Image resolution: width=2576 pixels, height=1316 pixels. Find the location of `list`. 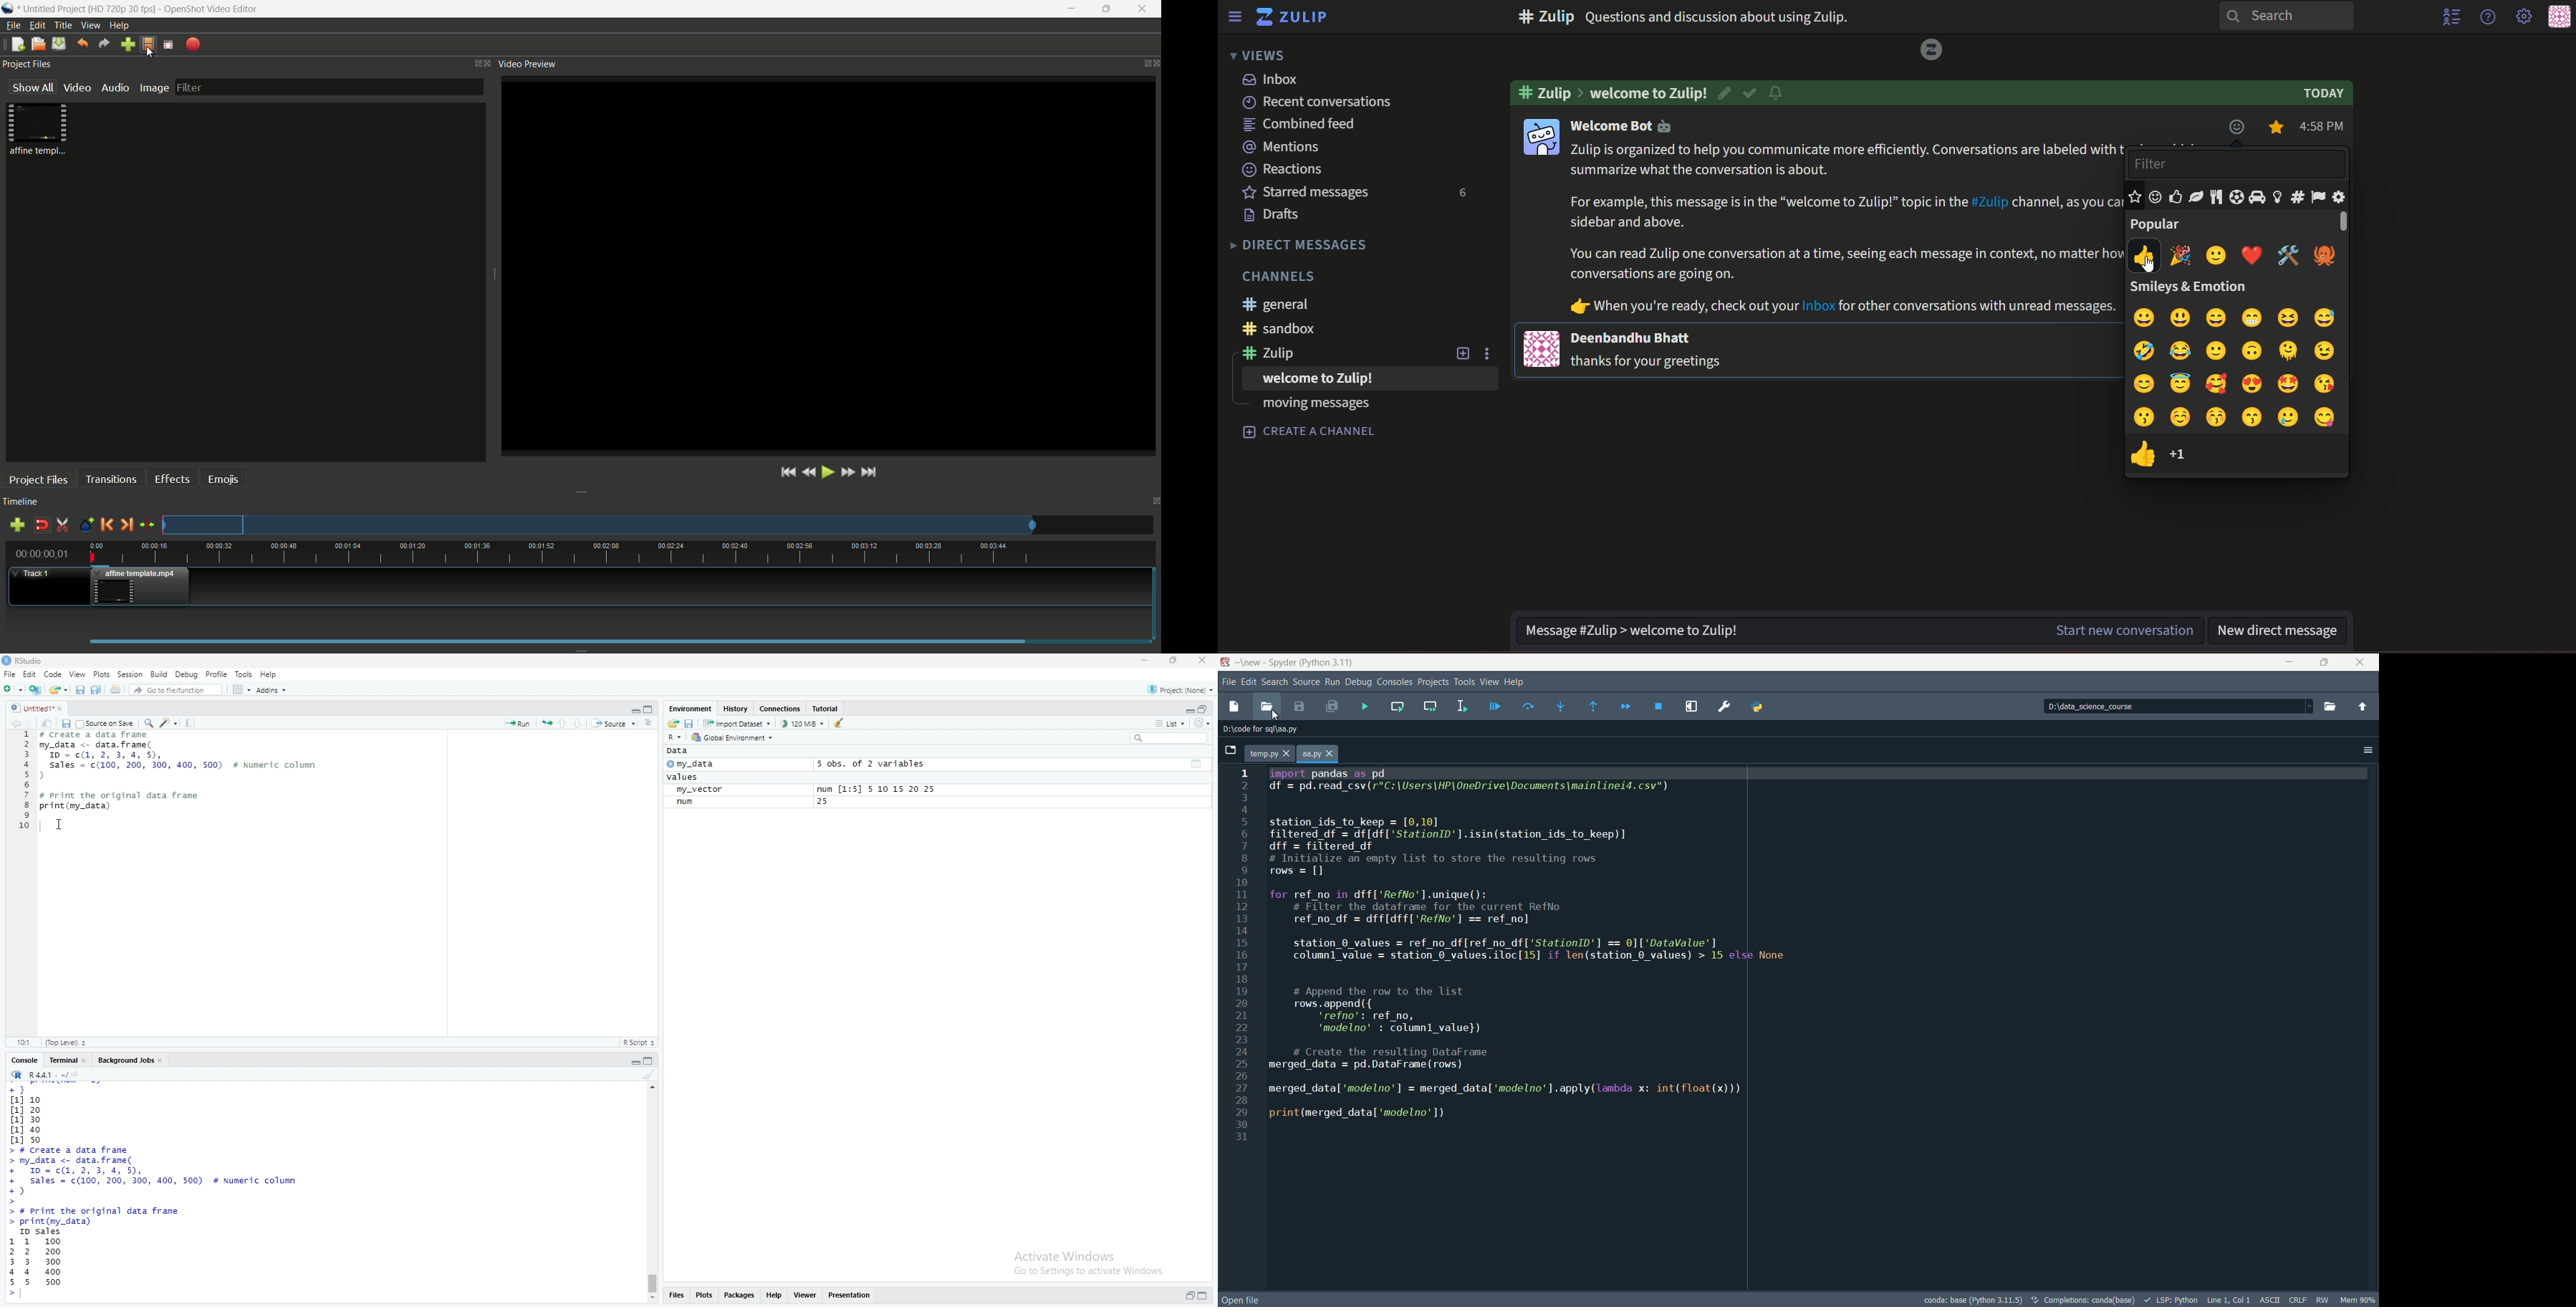

list is located at coordinates (1167, 725).